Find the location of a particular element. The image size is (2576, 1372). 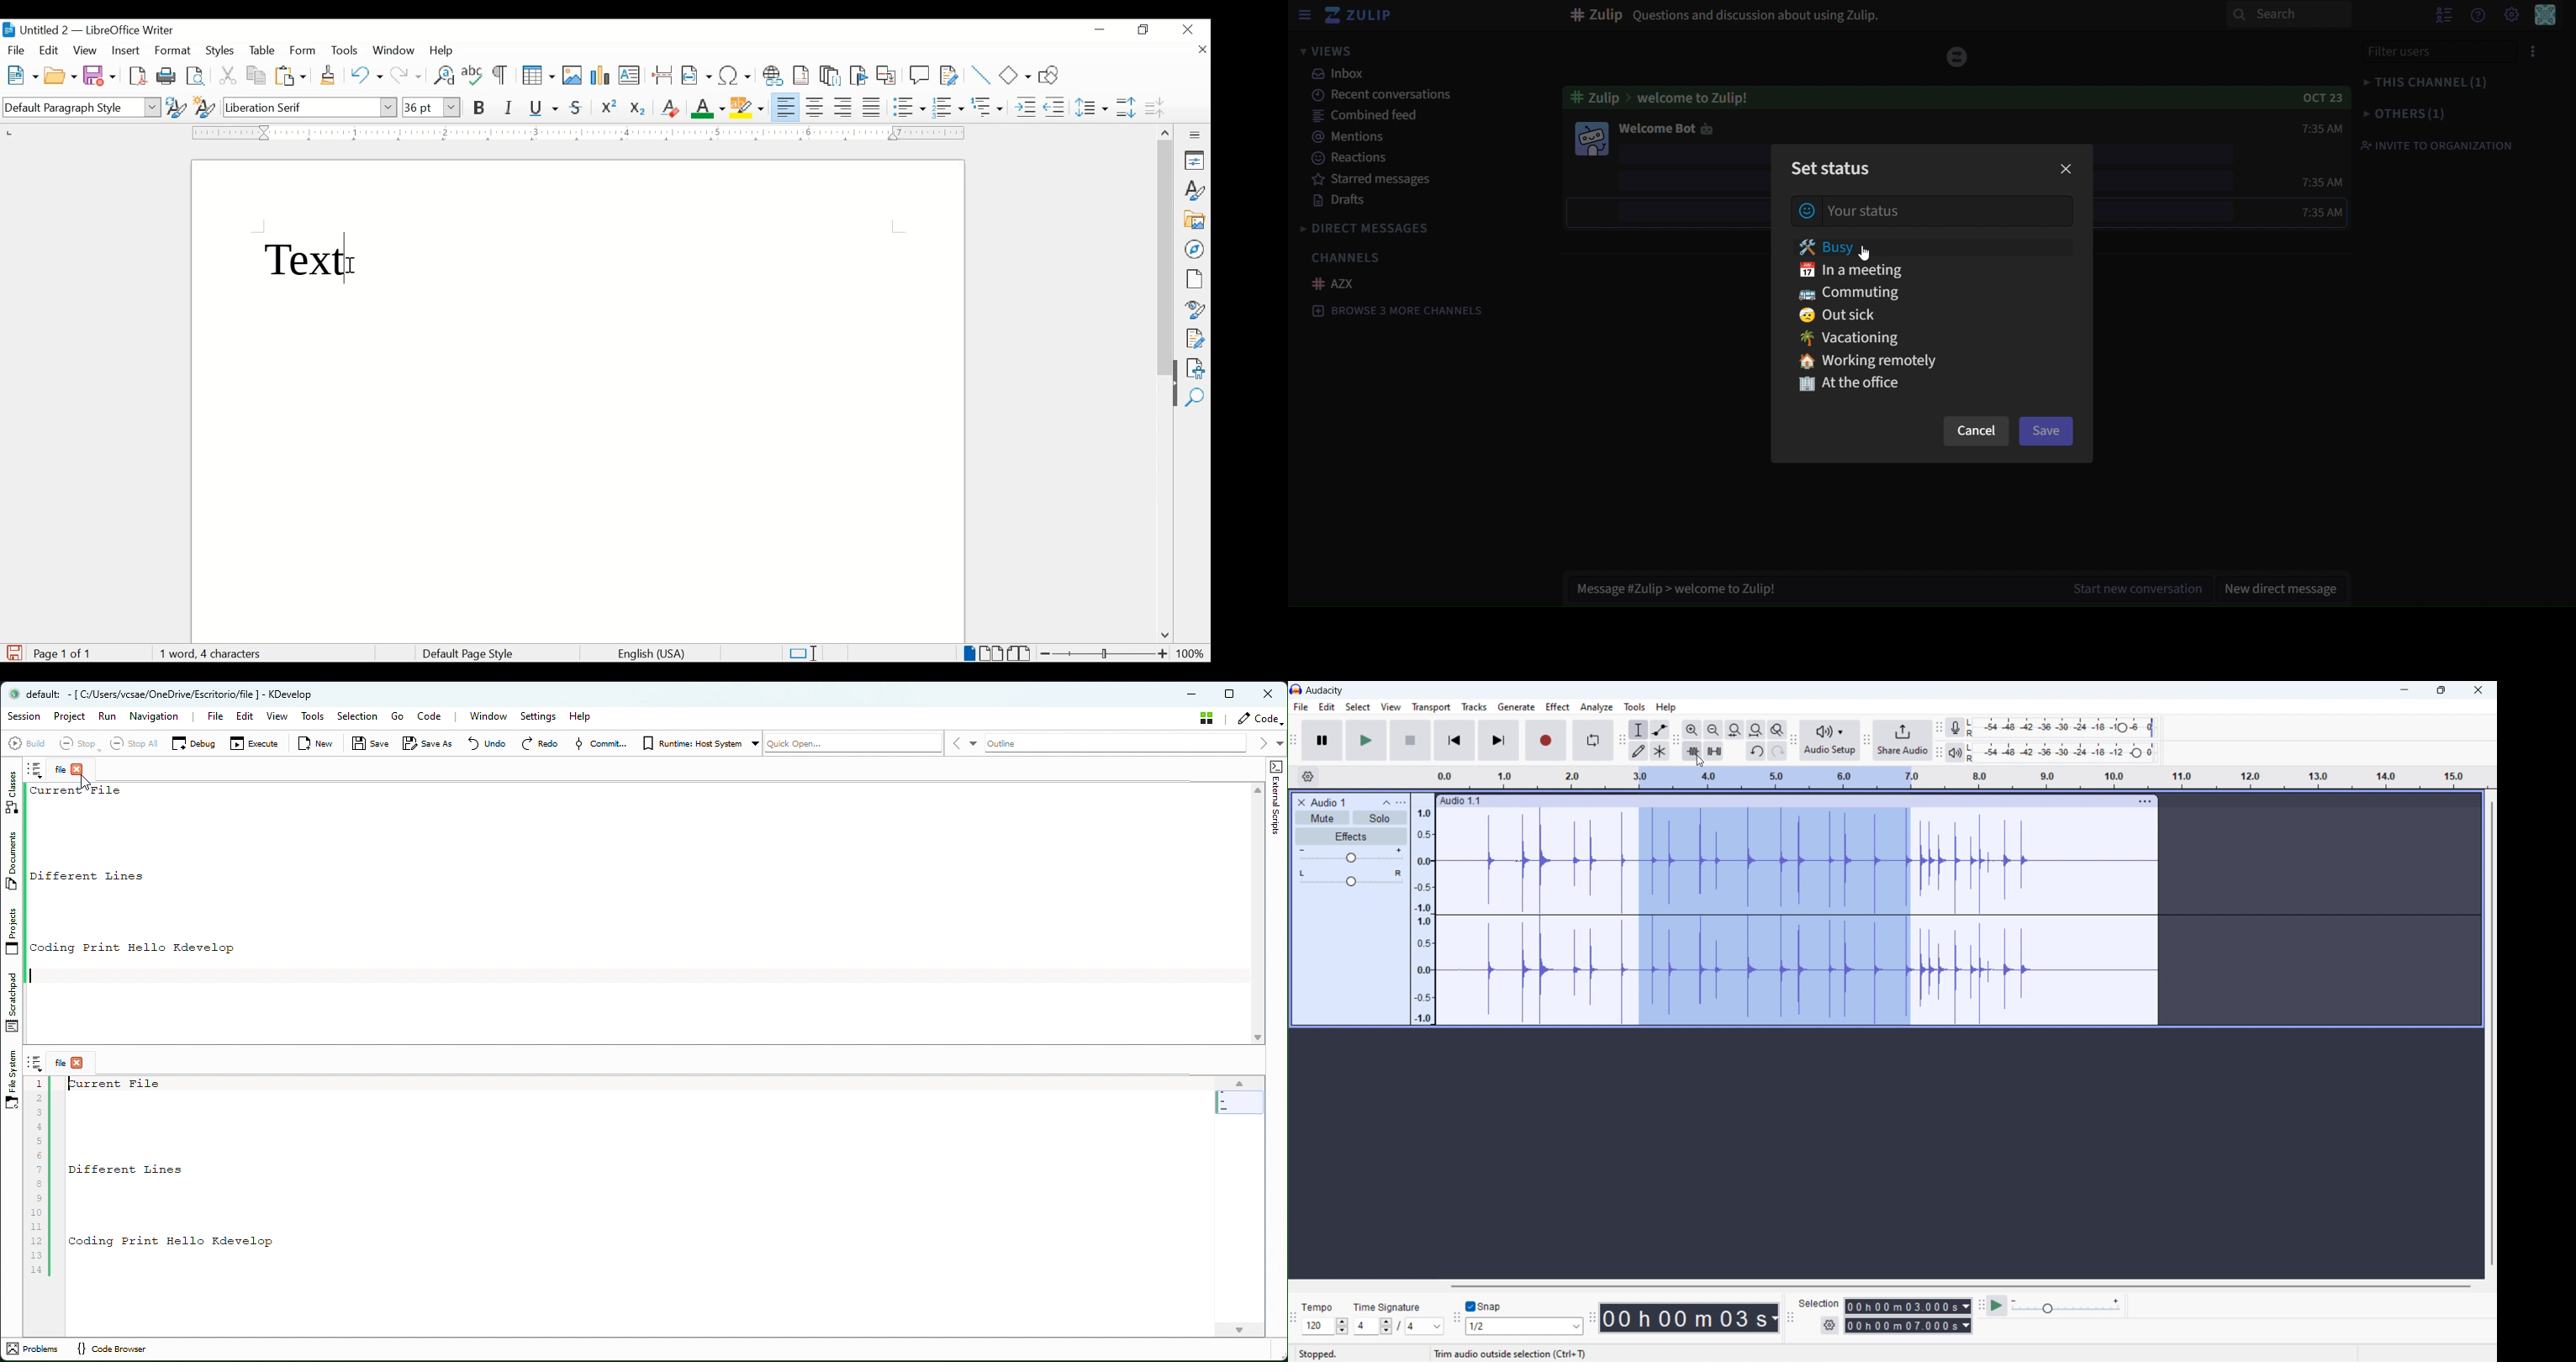

time signature toolbar is located at coordinates (1294, 1320).